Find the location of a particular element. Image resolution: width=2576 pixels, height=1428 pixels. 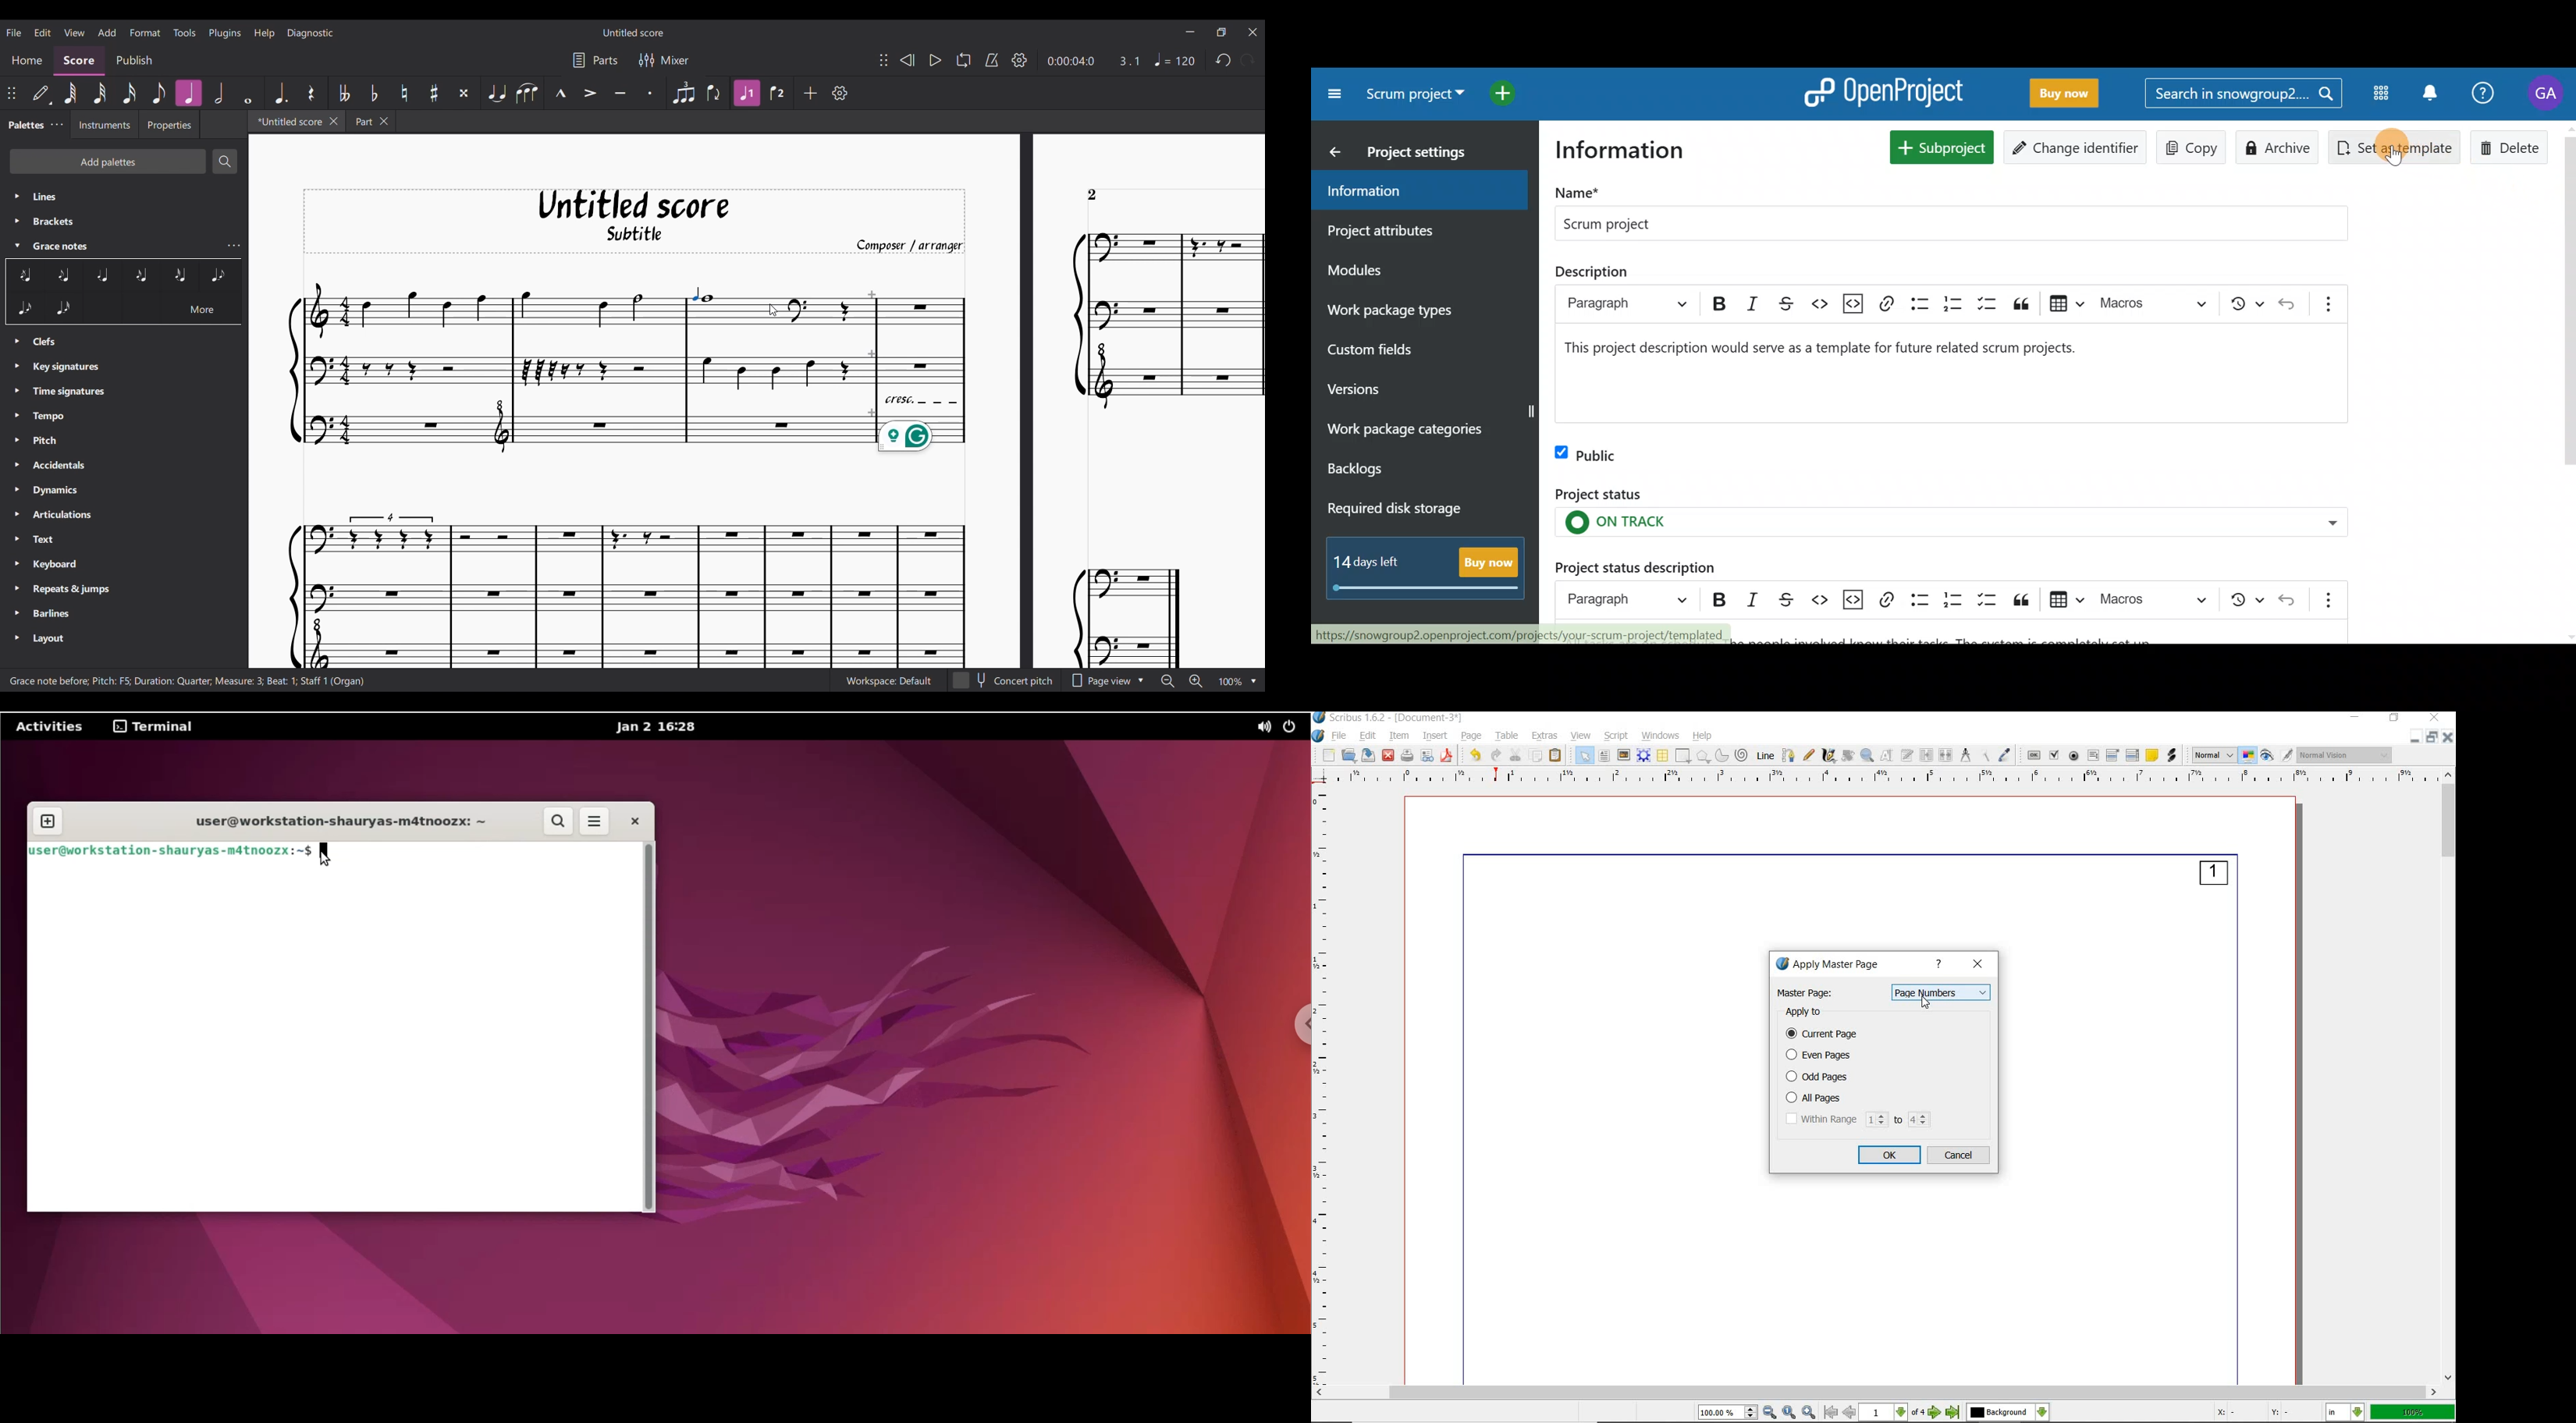

pdf push button is located at coordinates (2034, 754).